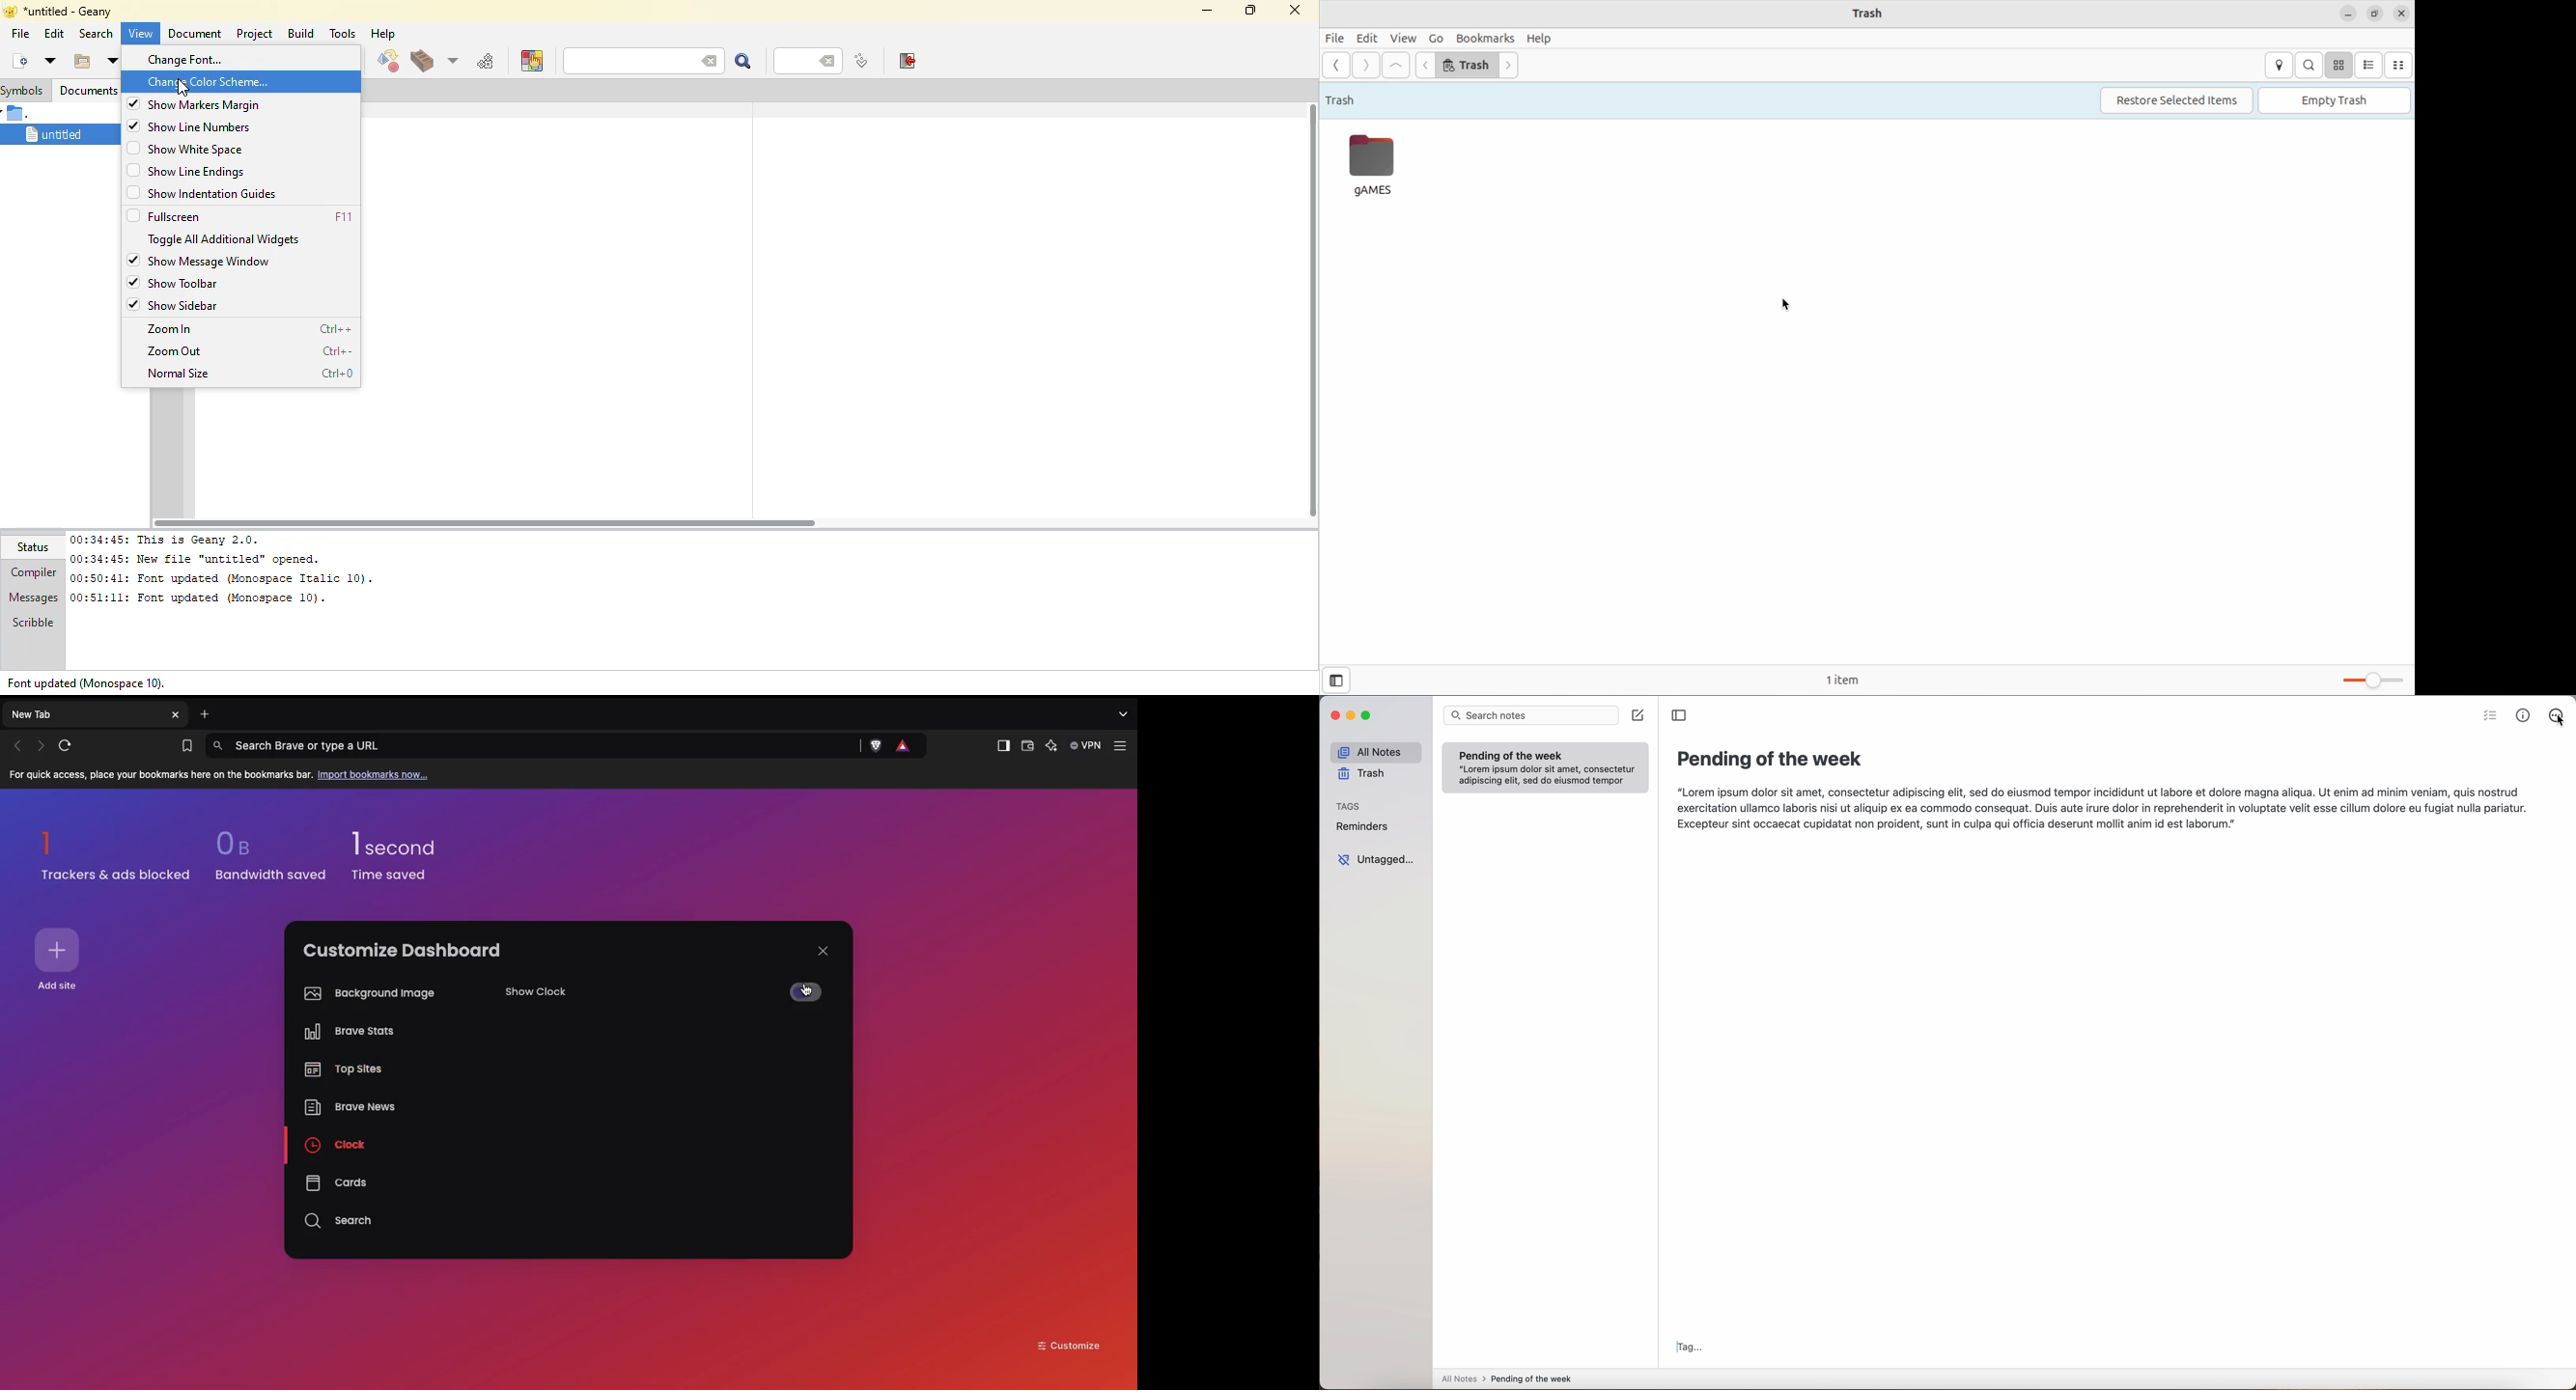  I want to click on show message window, so click(211, 261).